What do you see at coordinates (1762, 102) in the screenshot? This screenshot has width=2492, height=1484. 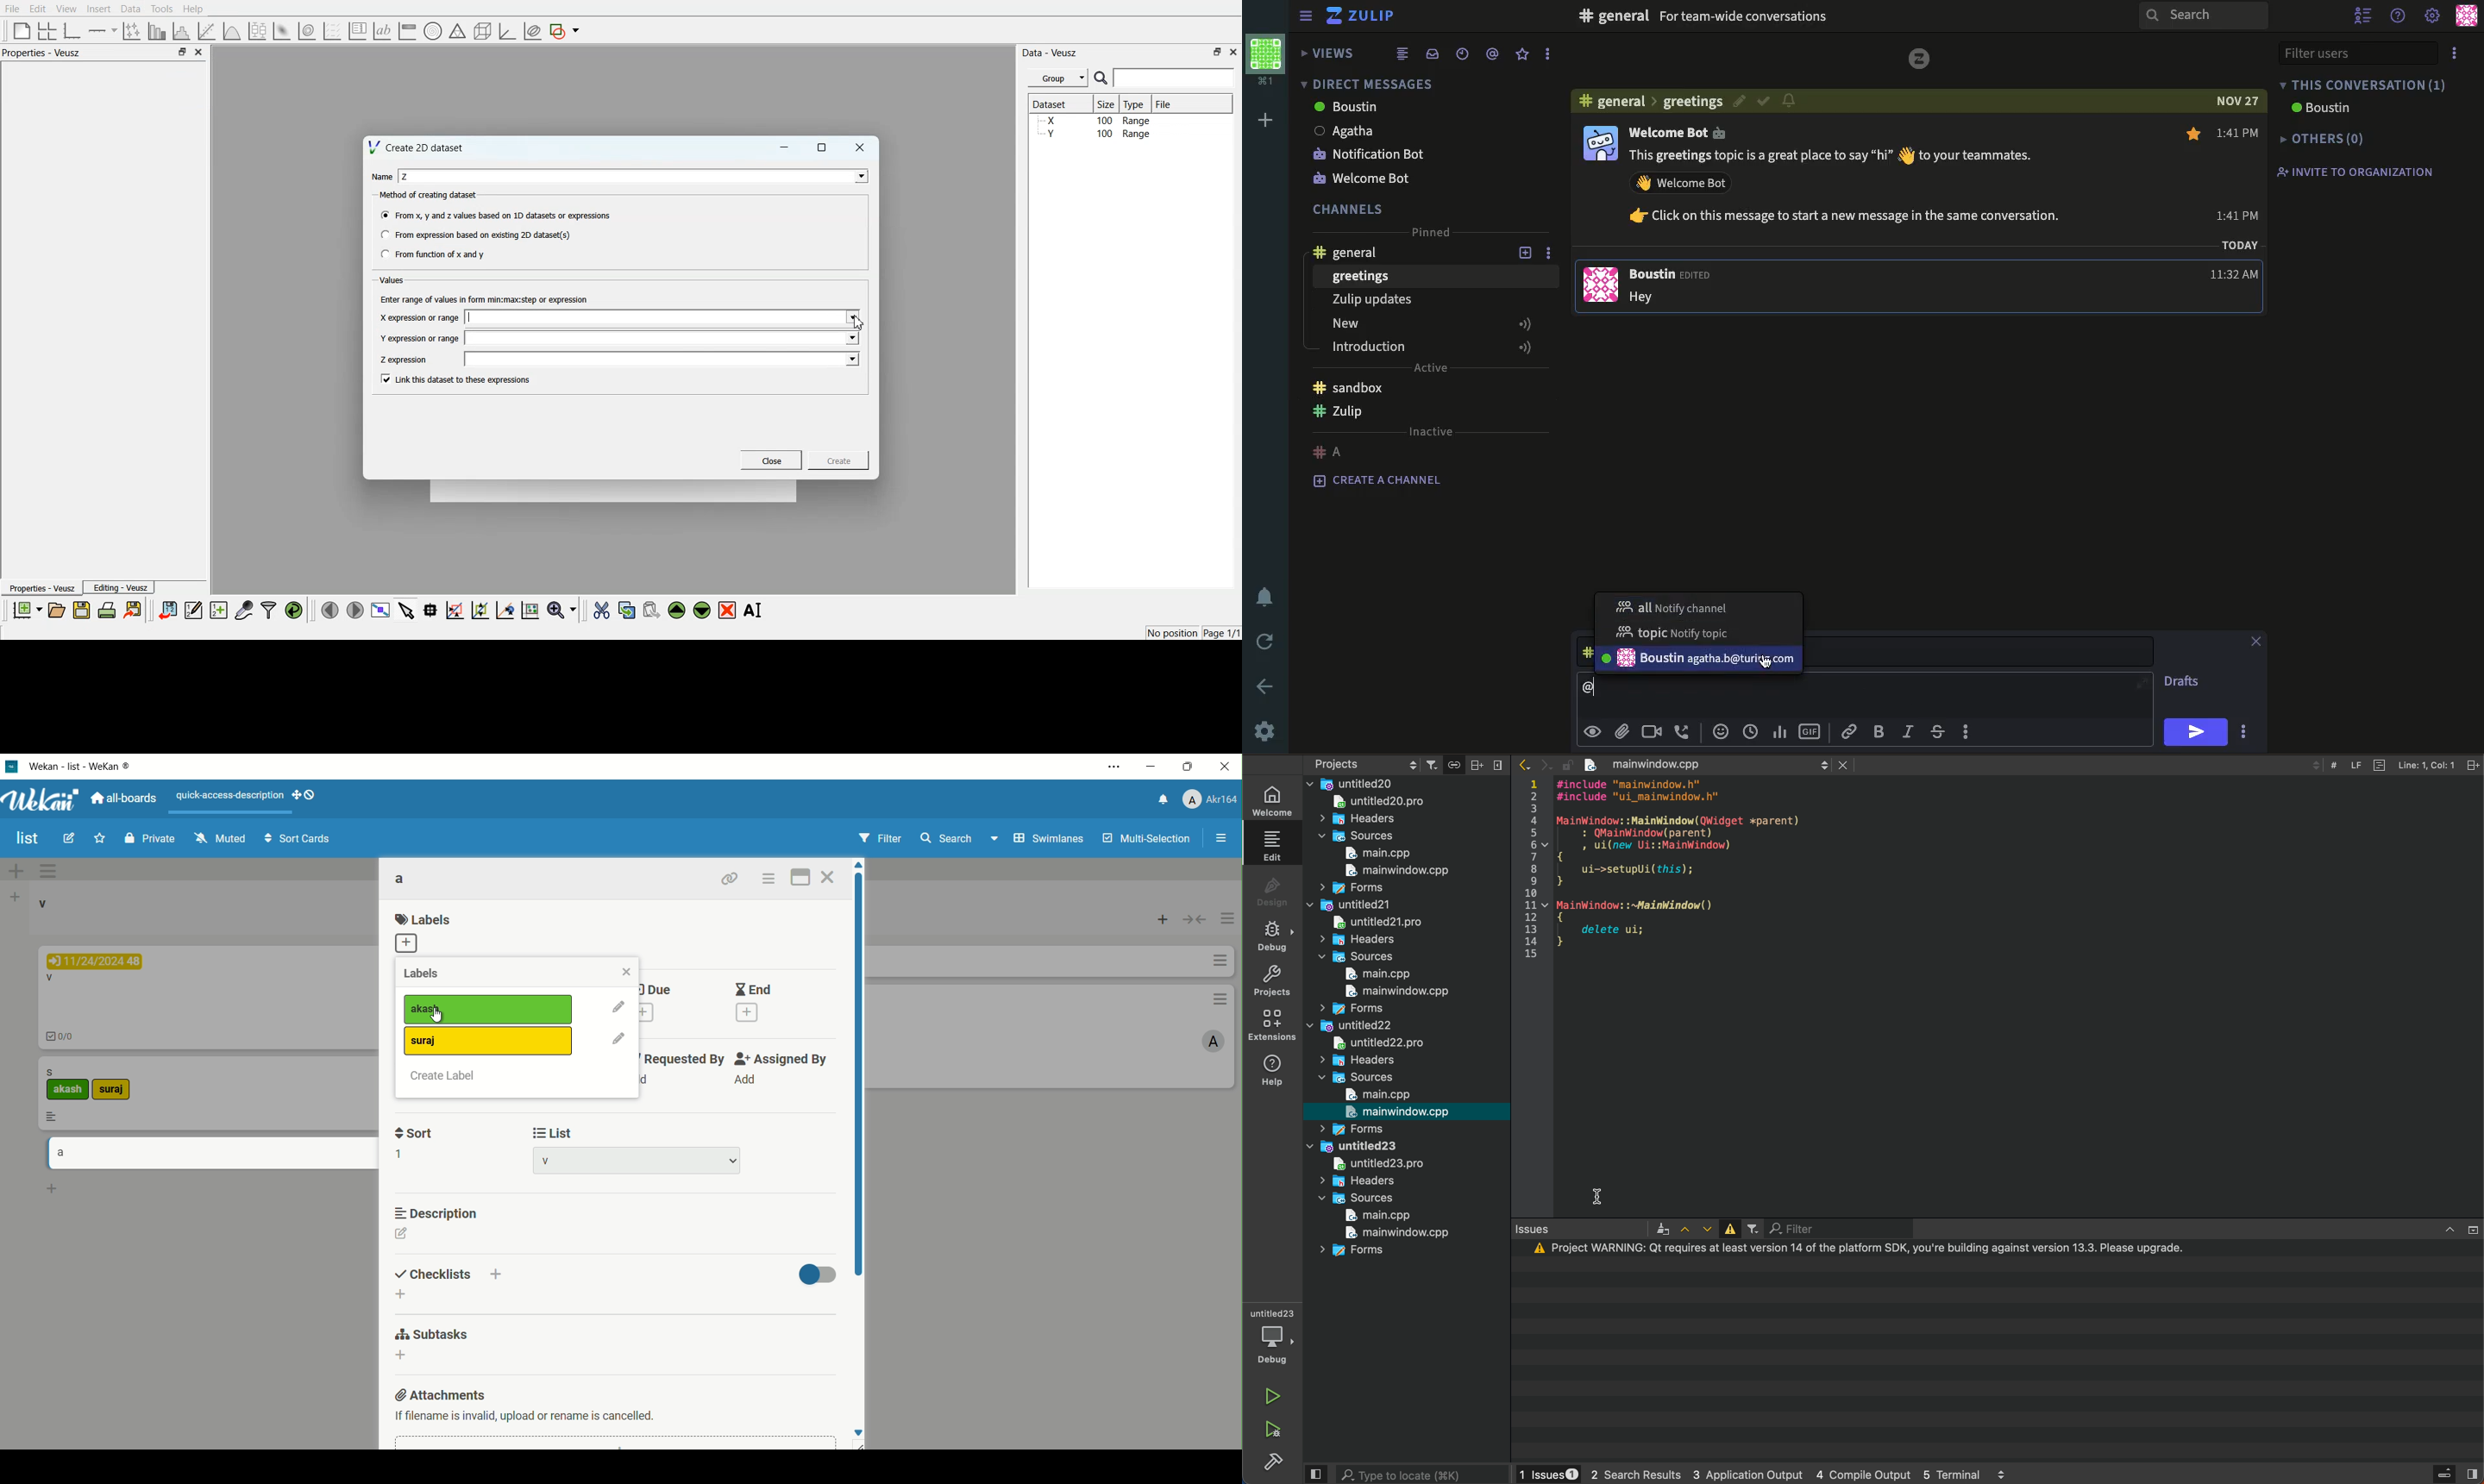 I see `correct` at bounding box center [1762, 102].